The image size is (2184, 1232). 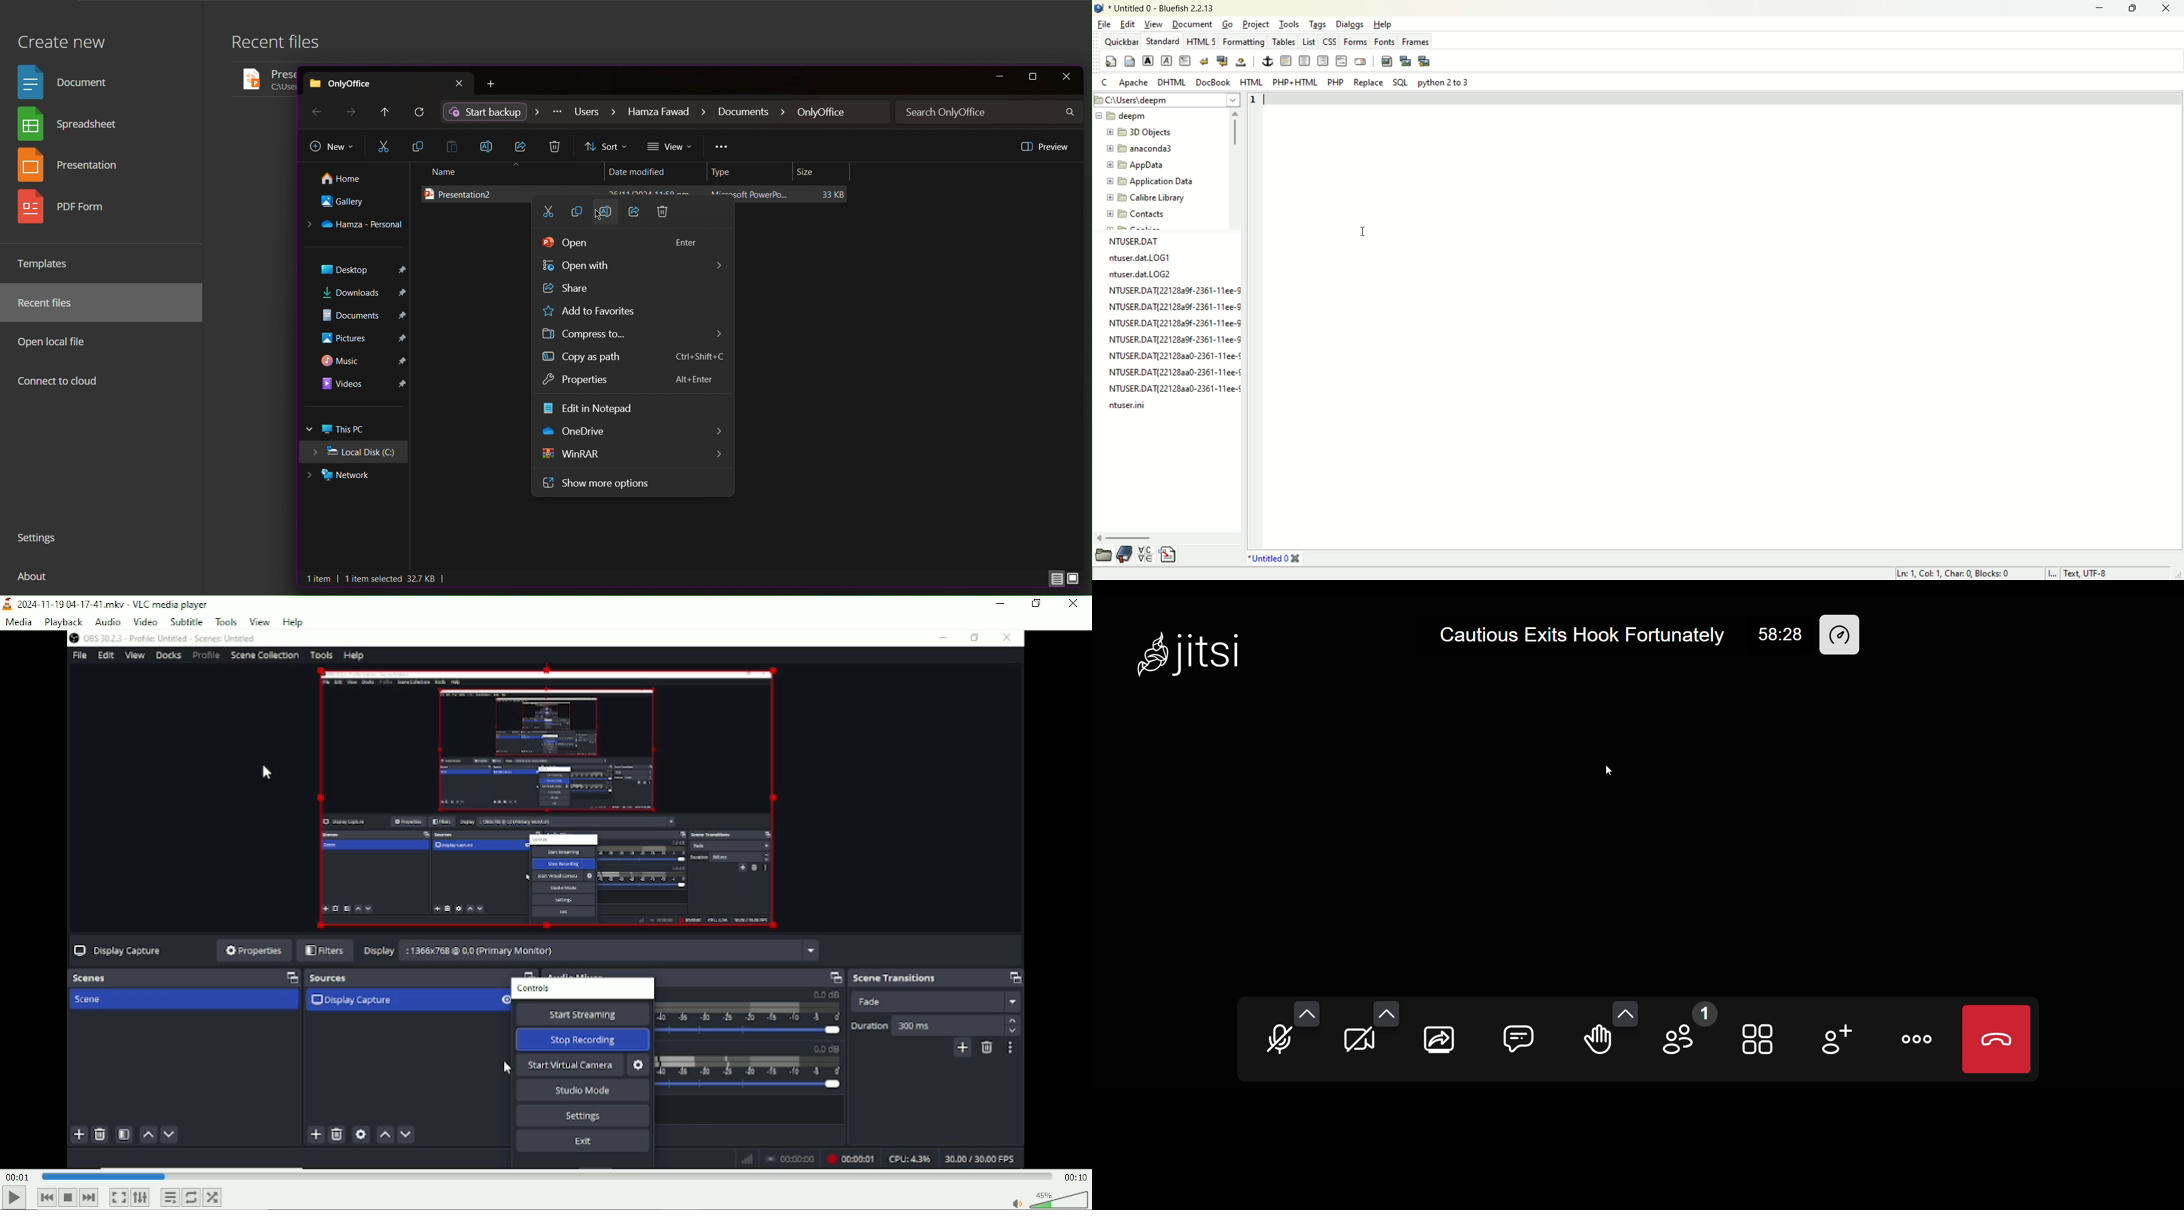 I want to click on cursor, so click(x=1611, y=773).